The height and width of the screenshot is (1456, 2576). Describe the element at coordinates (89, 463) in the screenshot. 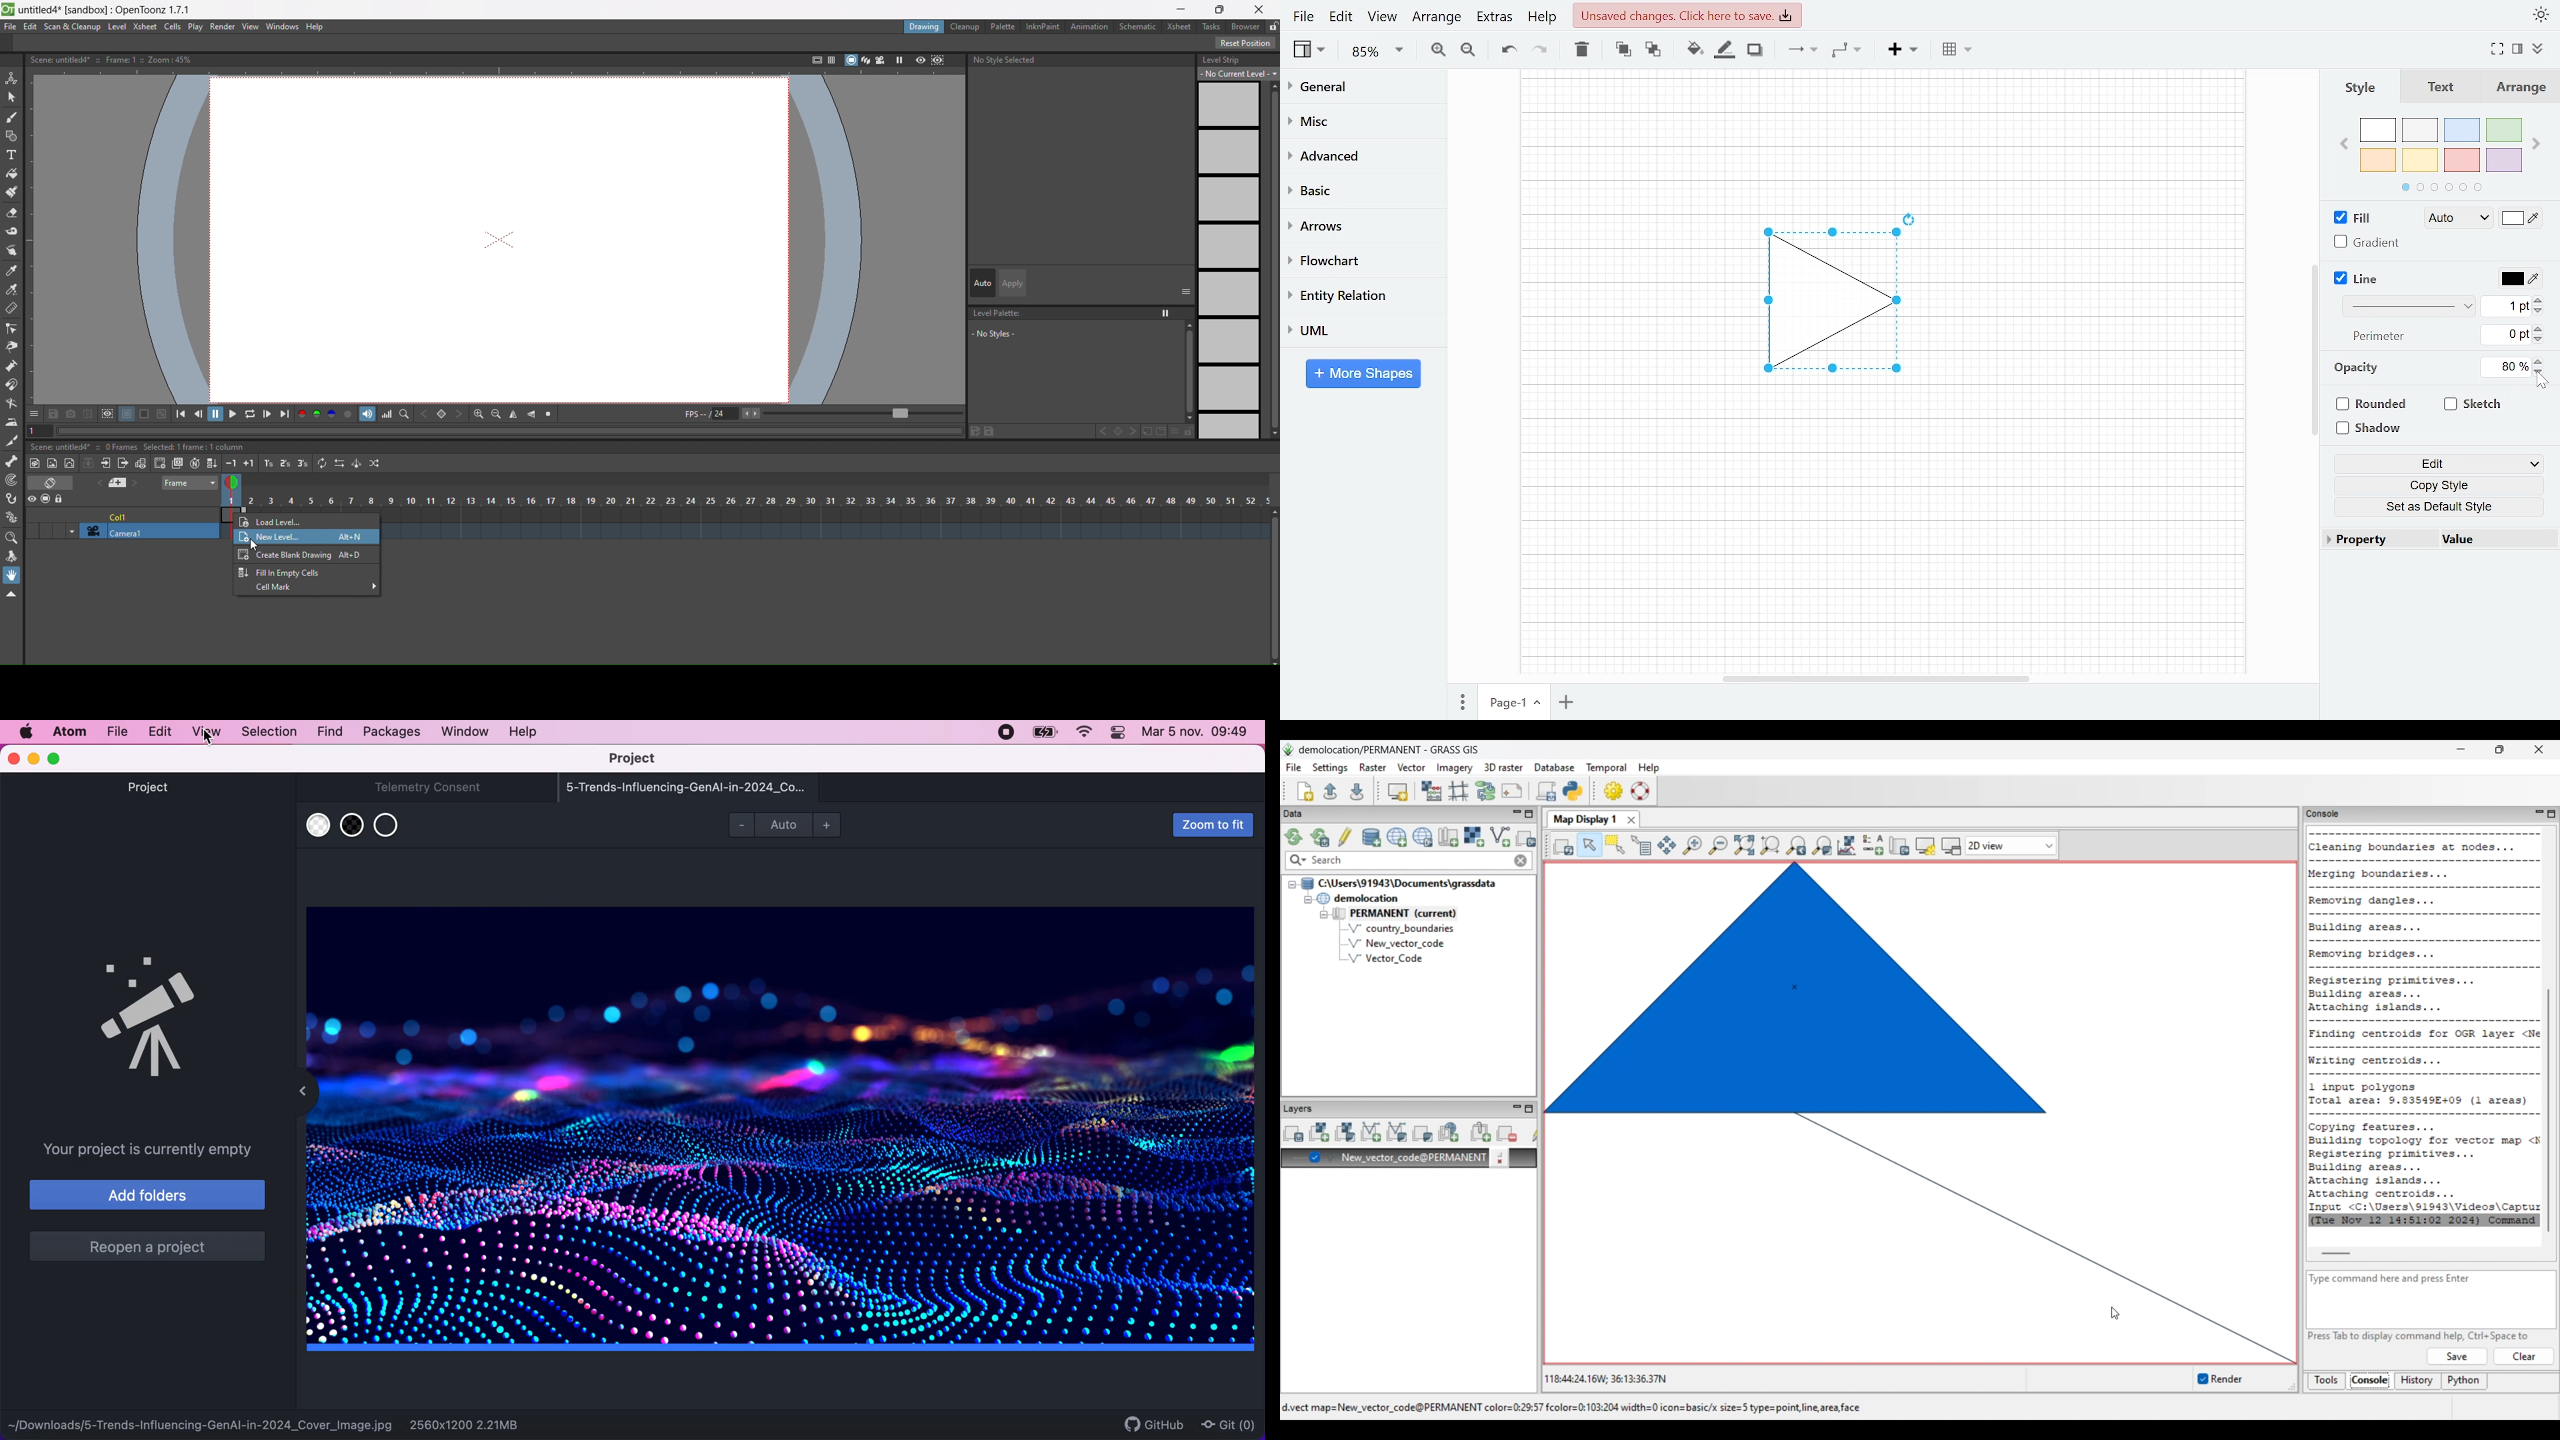

I see `collapse` at that location.